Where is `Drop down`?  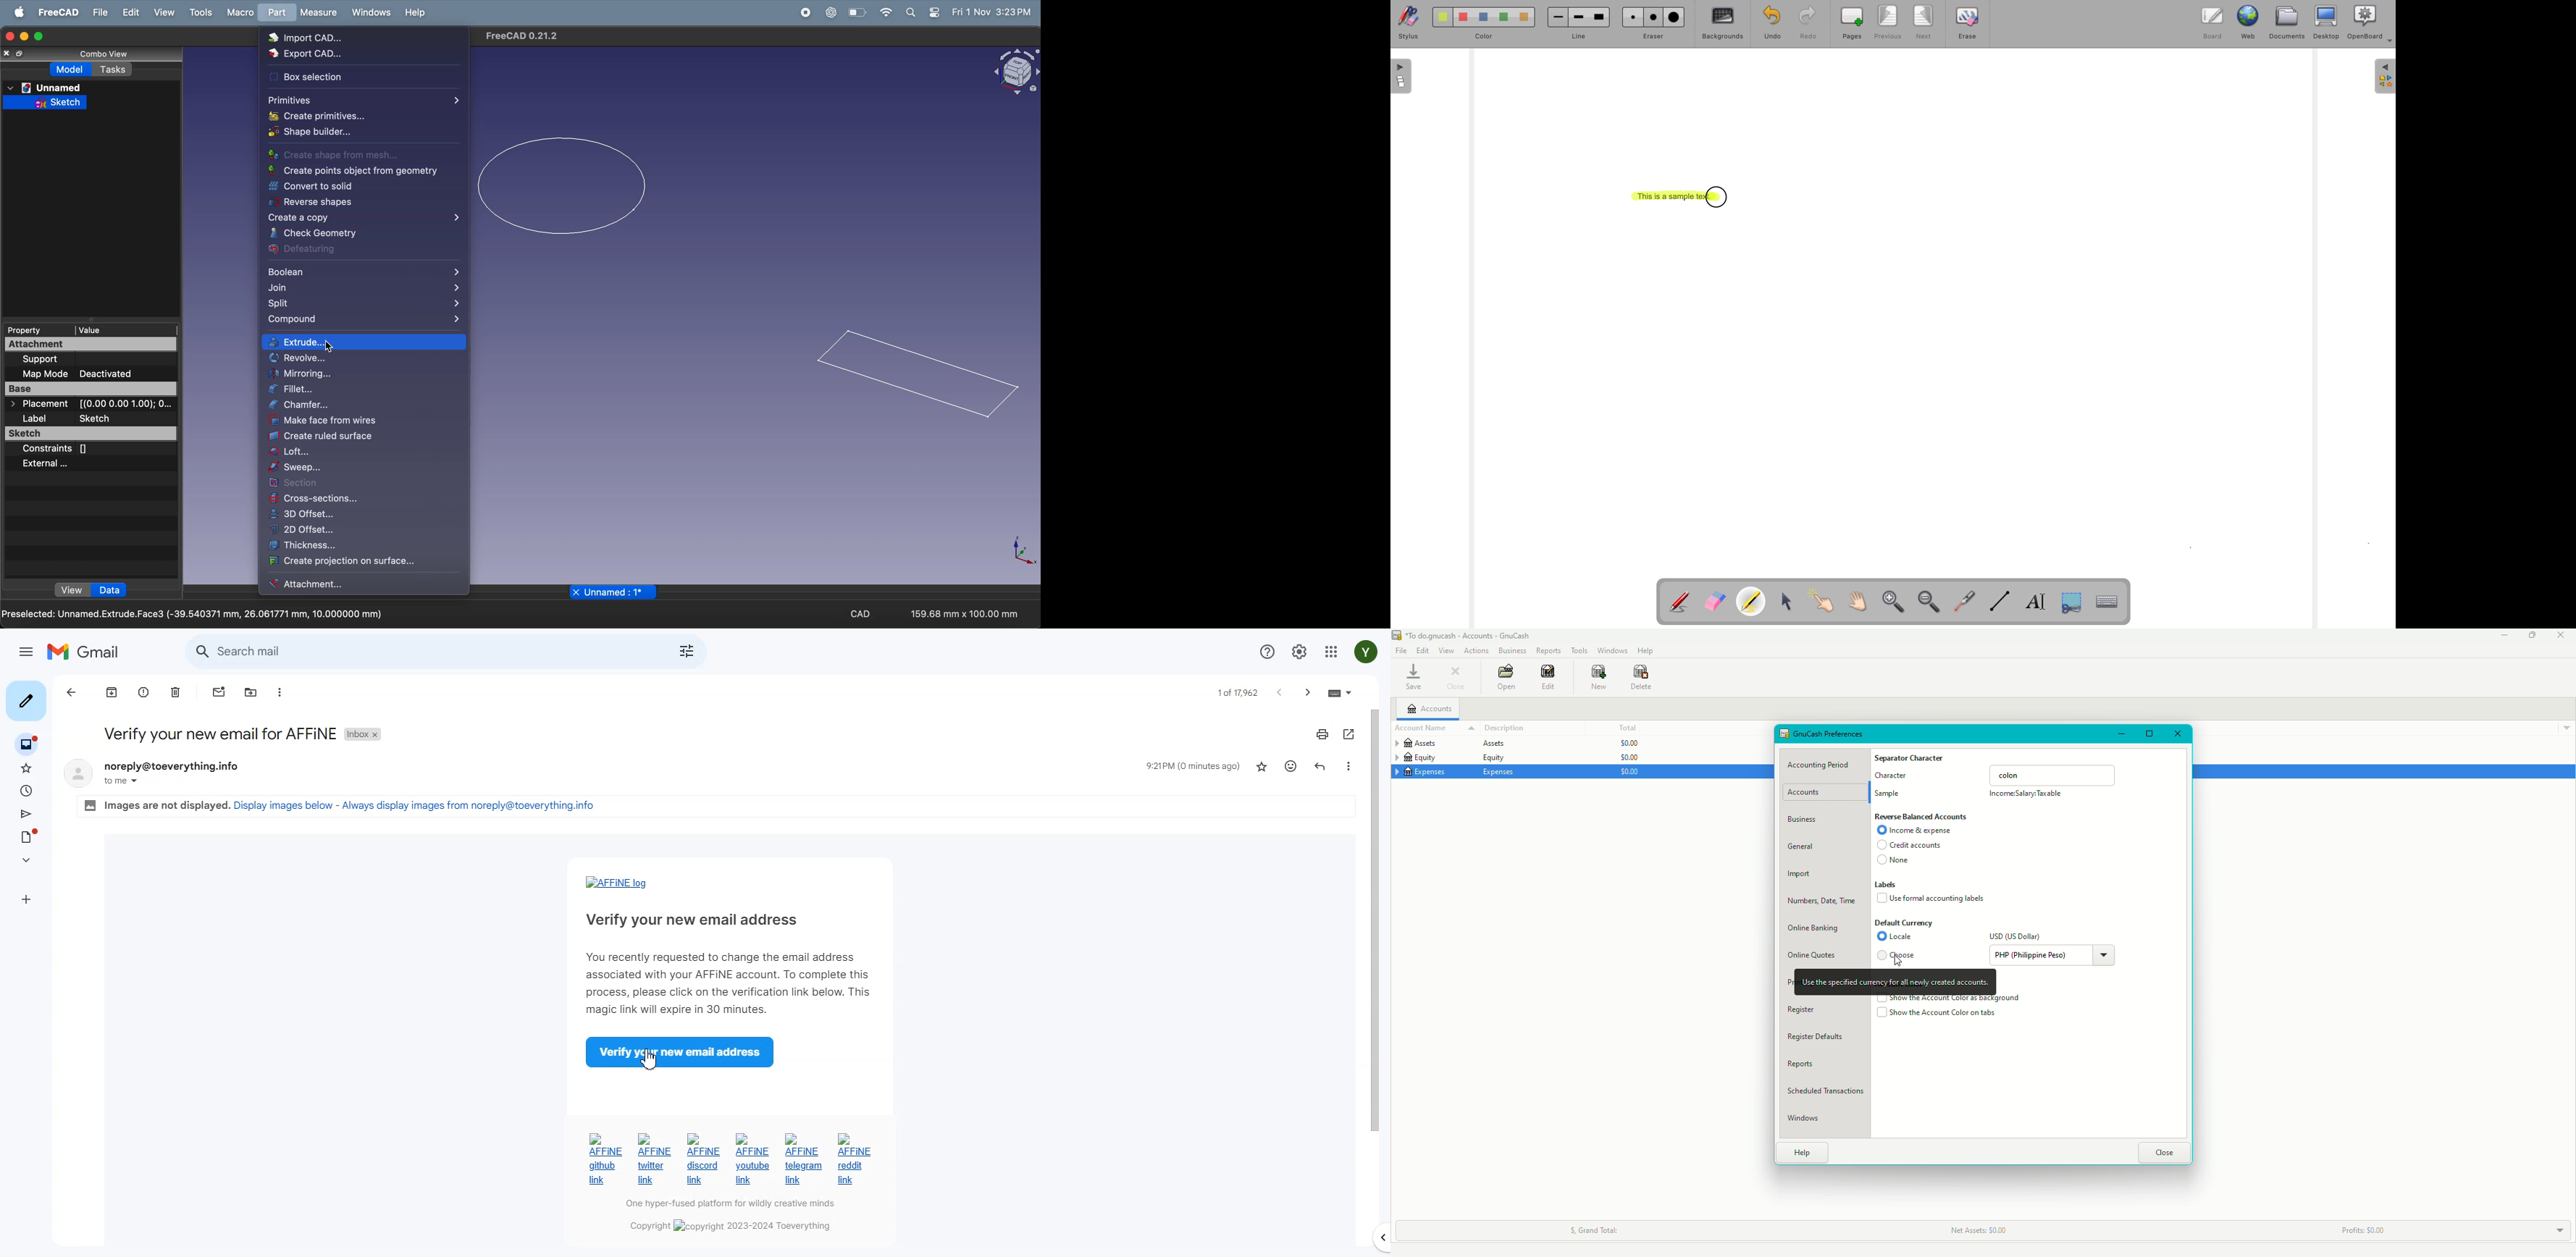 Drop down is located at coordinates (2567, 729).